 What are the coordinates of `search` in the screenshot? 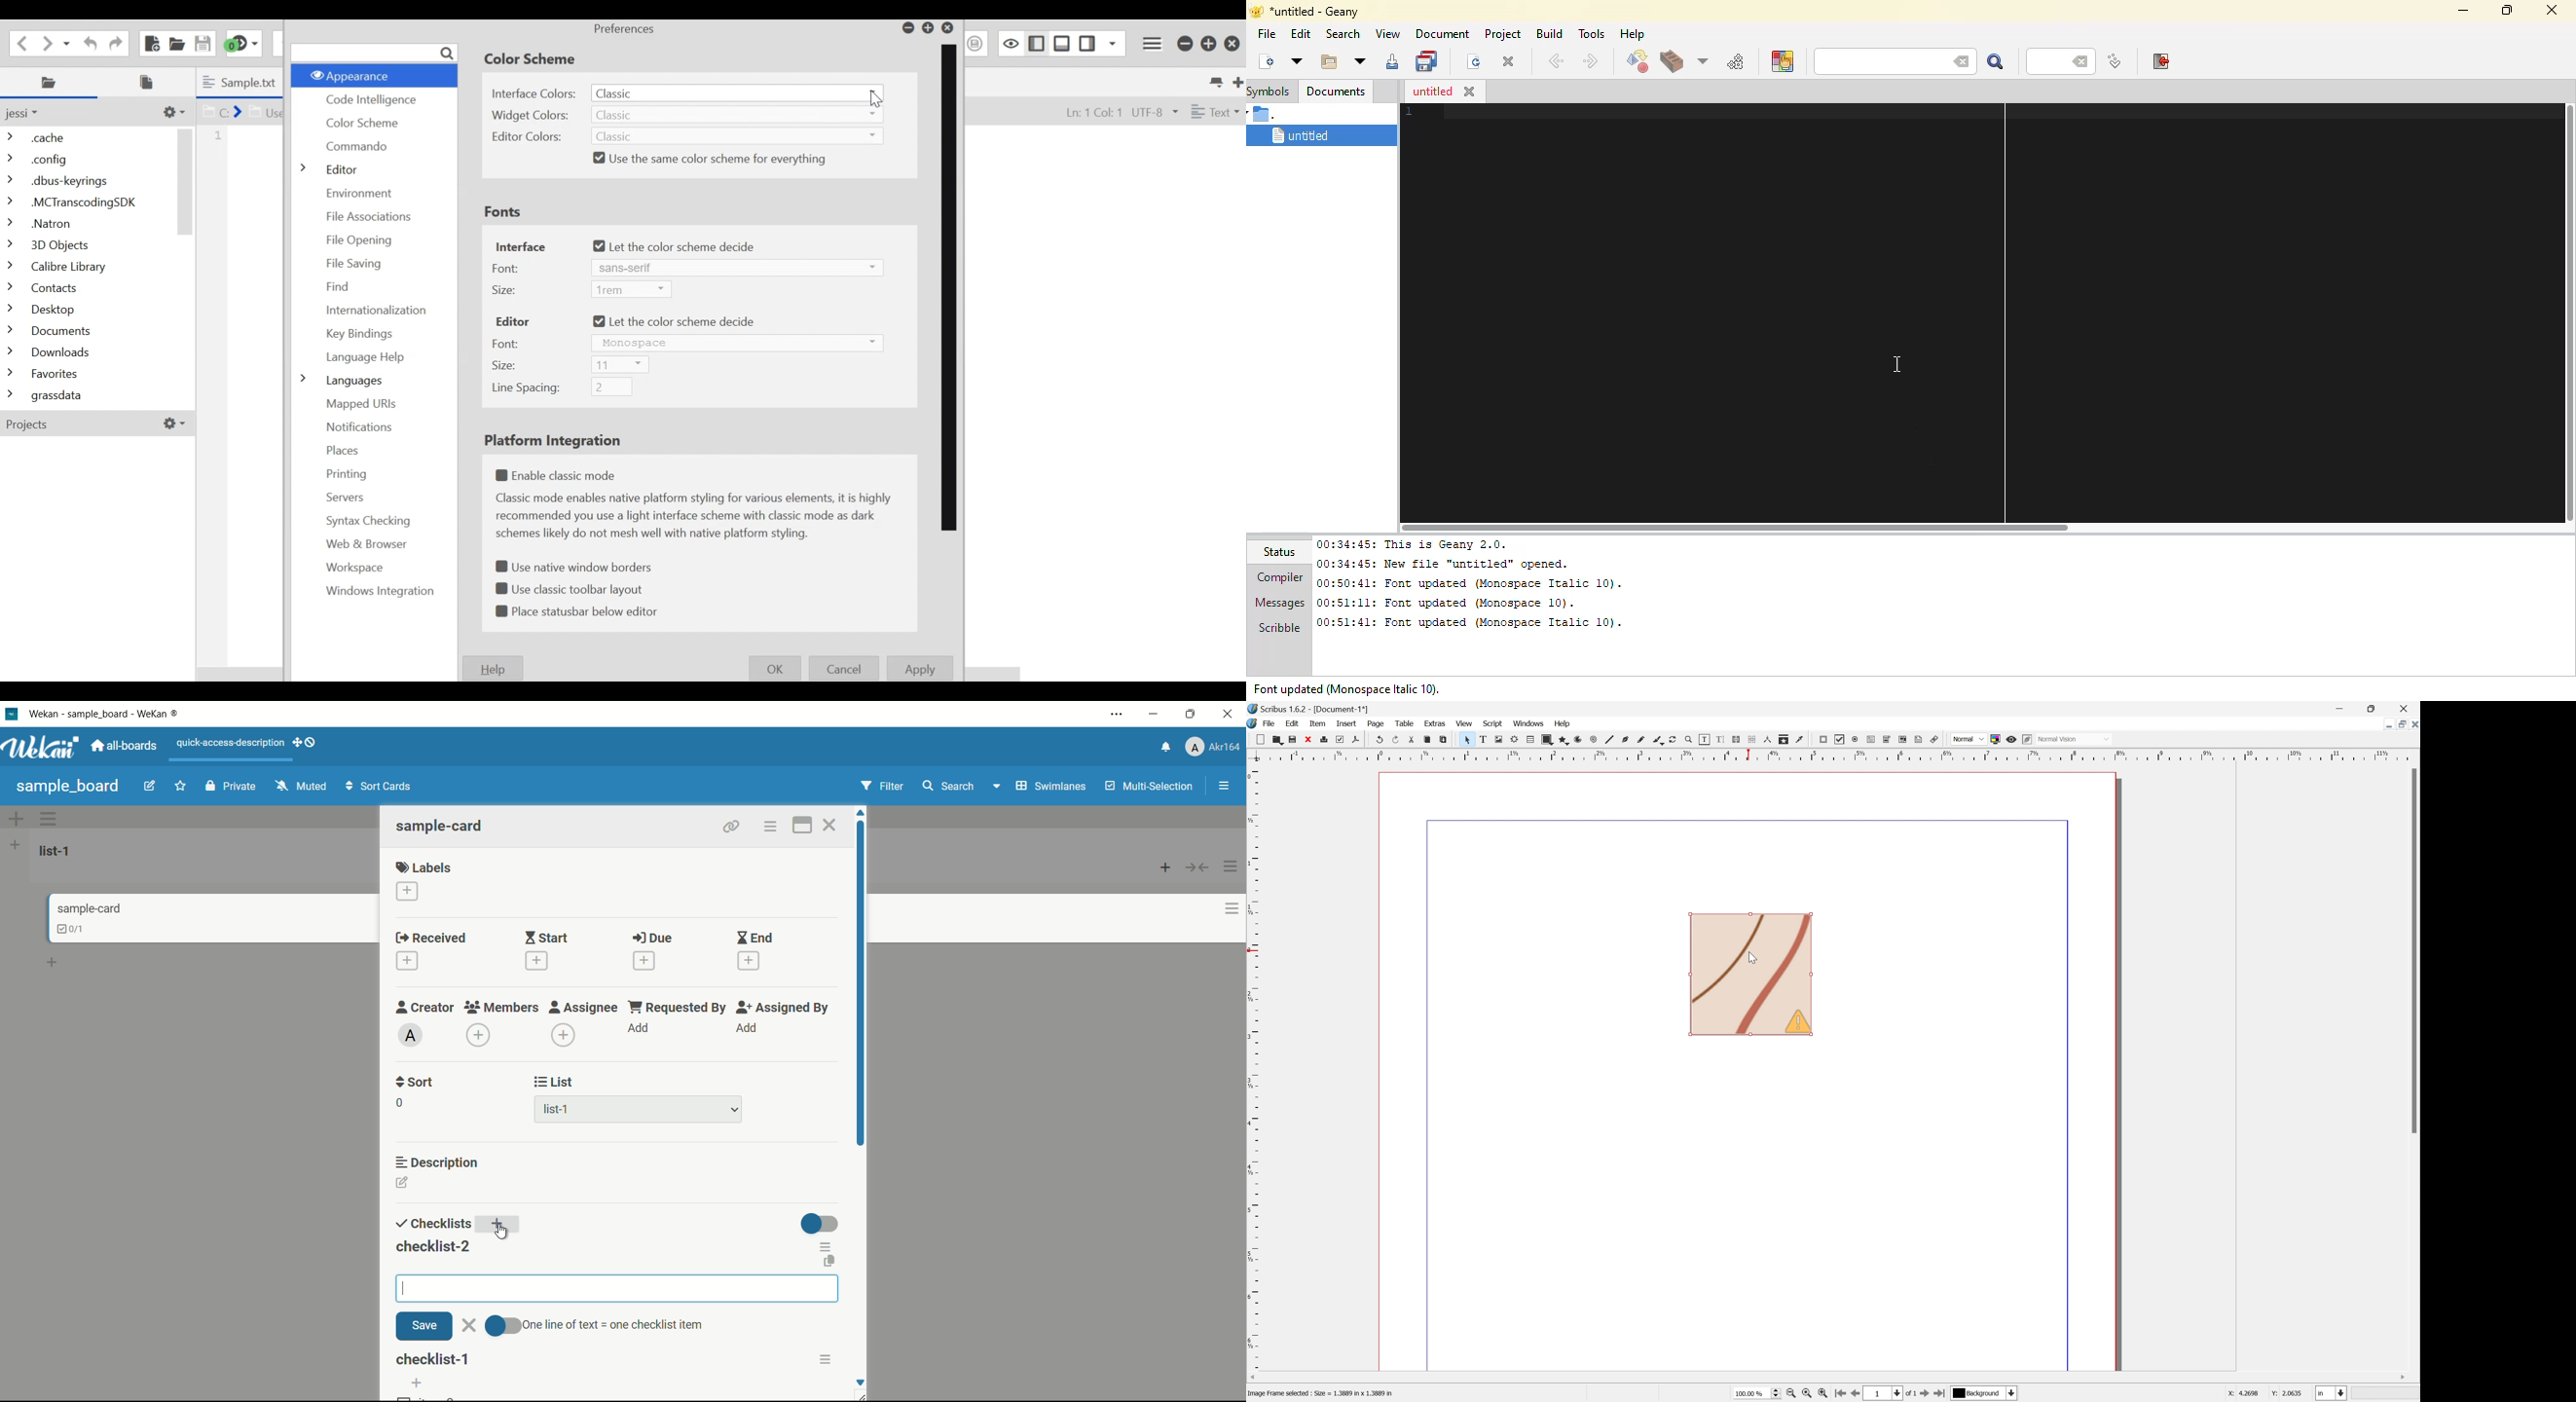 It's located at (947, 786).